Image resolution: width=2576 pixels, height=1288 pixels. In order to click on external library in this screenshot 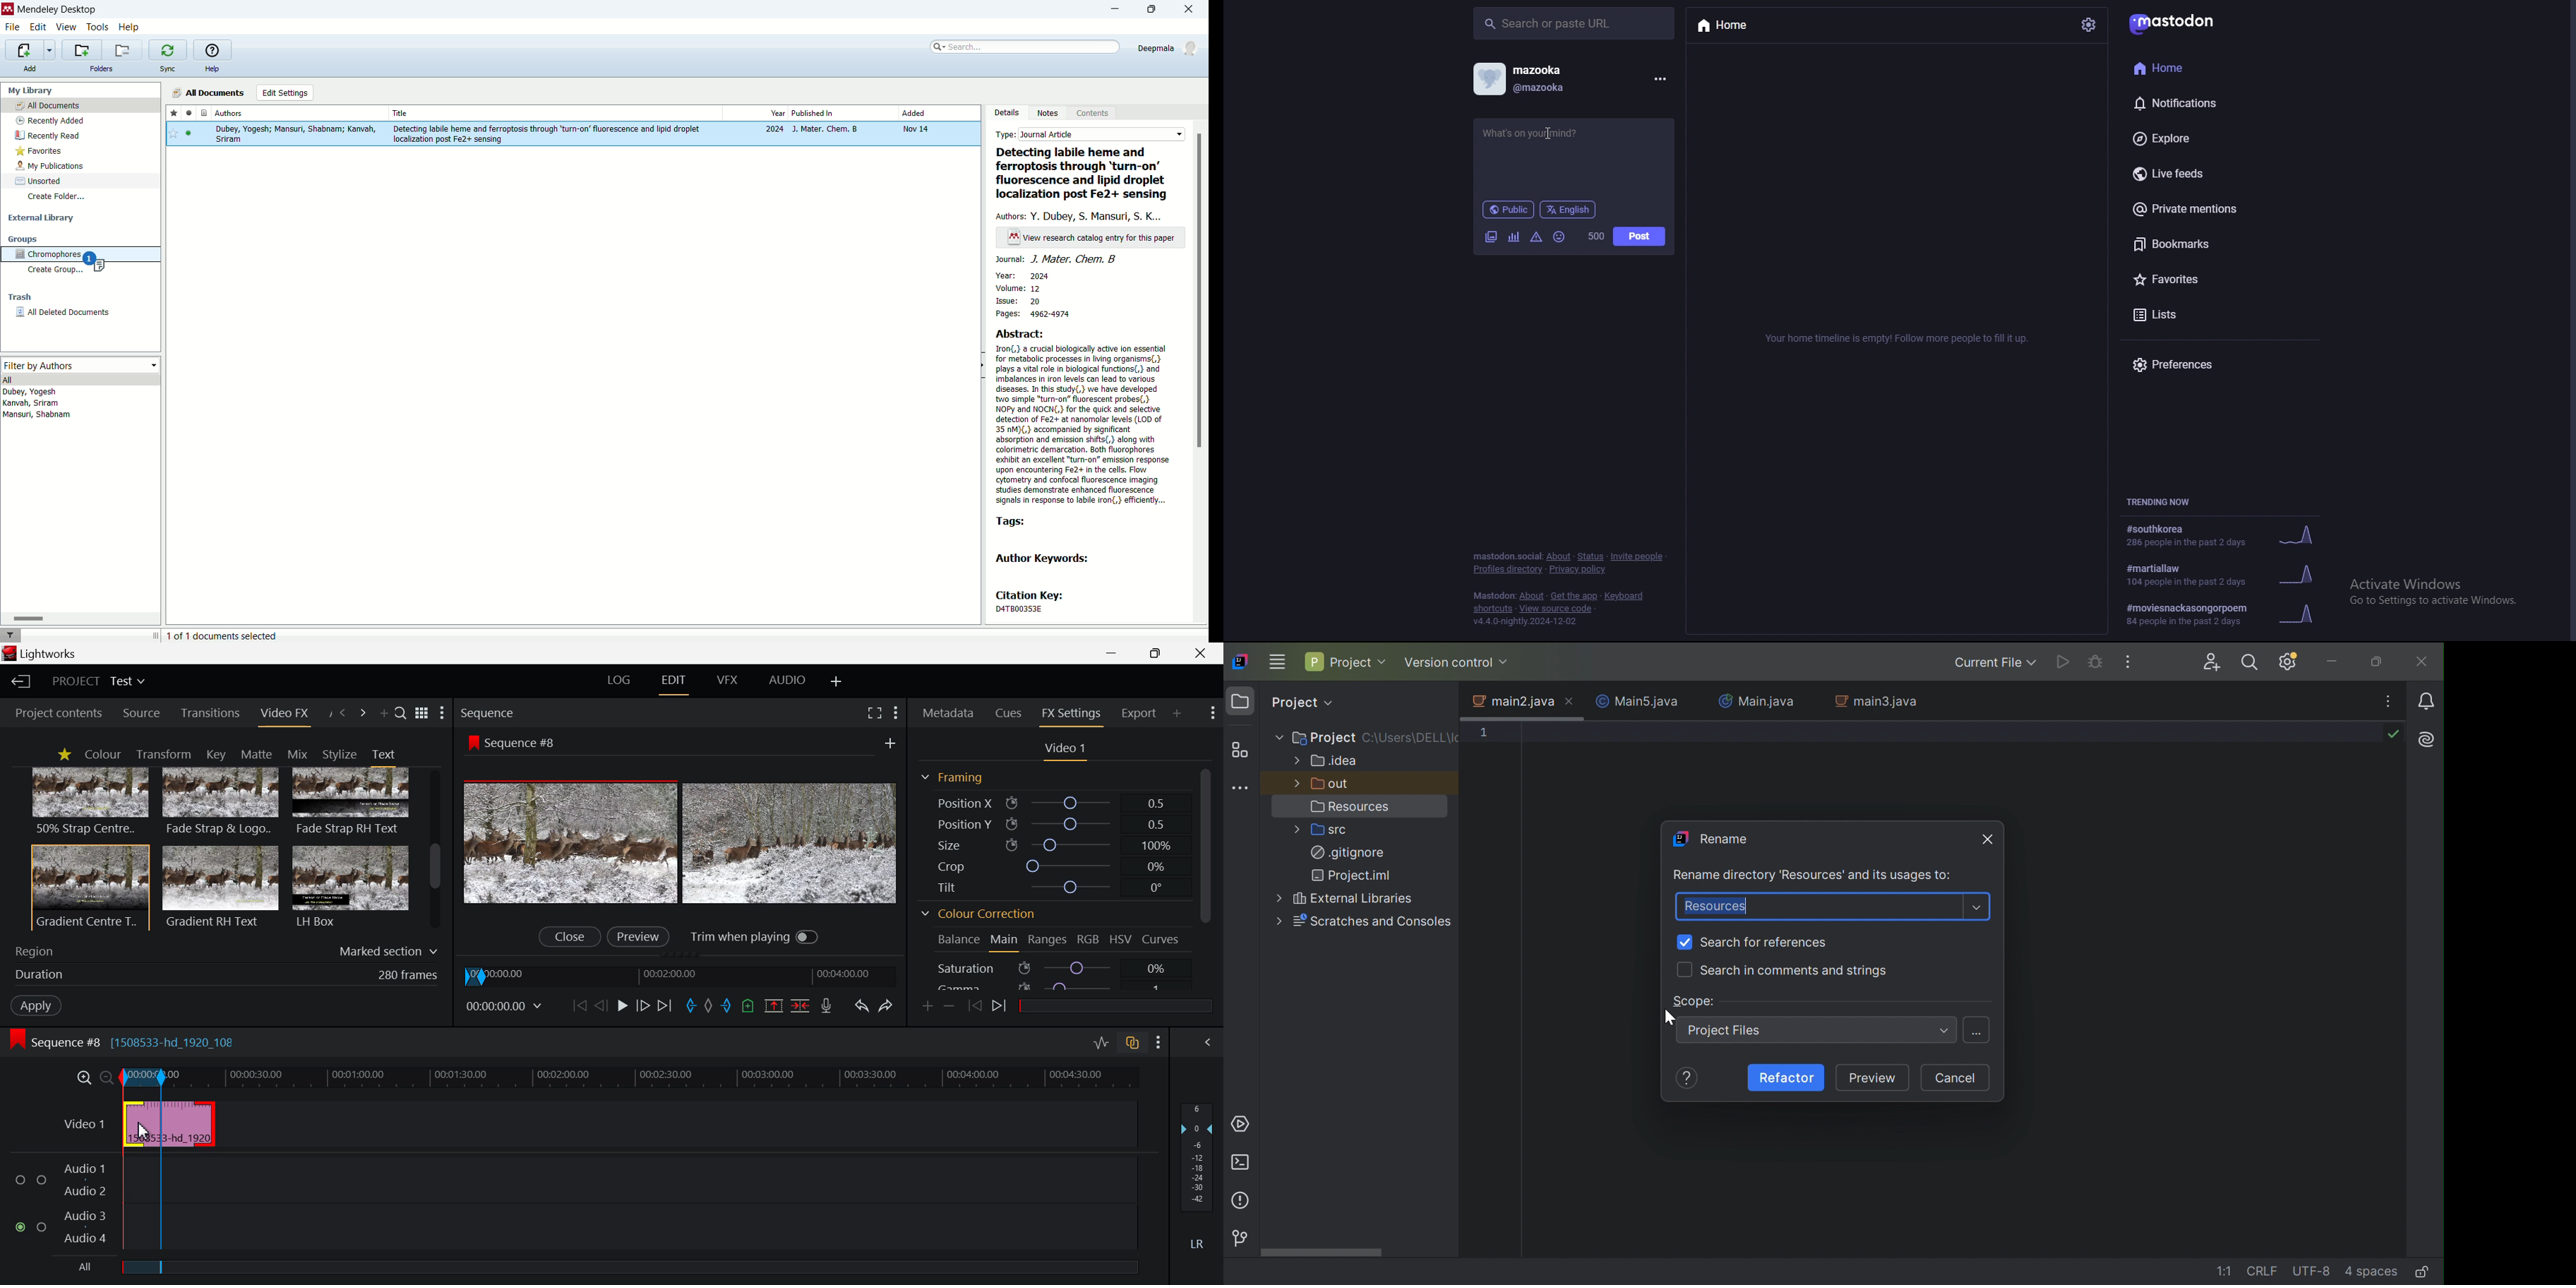, I will do `click(43, 219)`.